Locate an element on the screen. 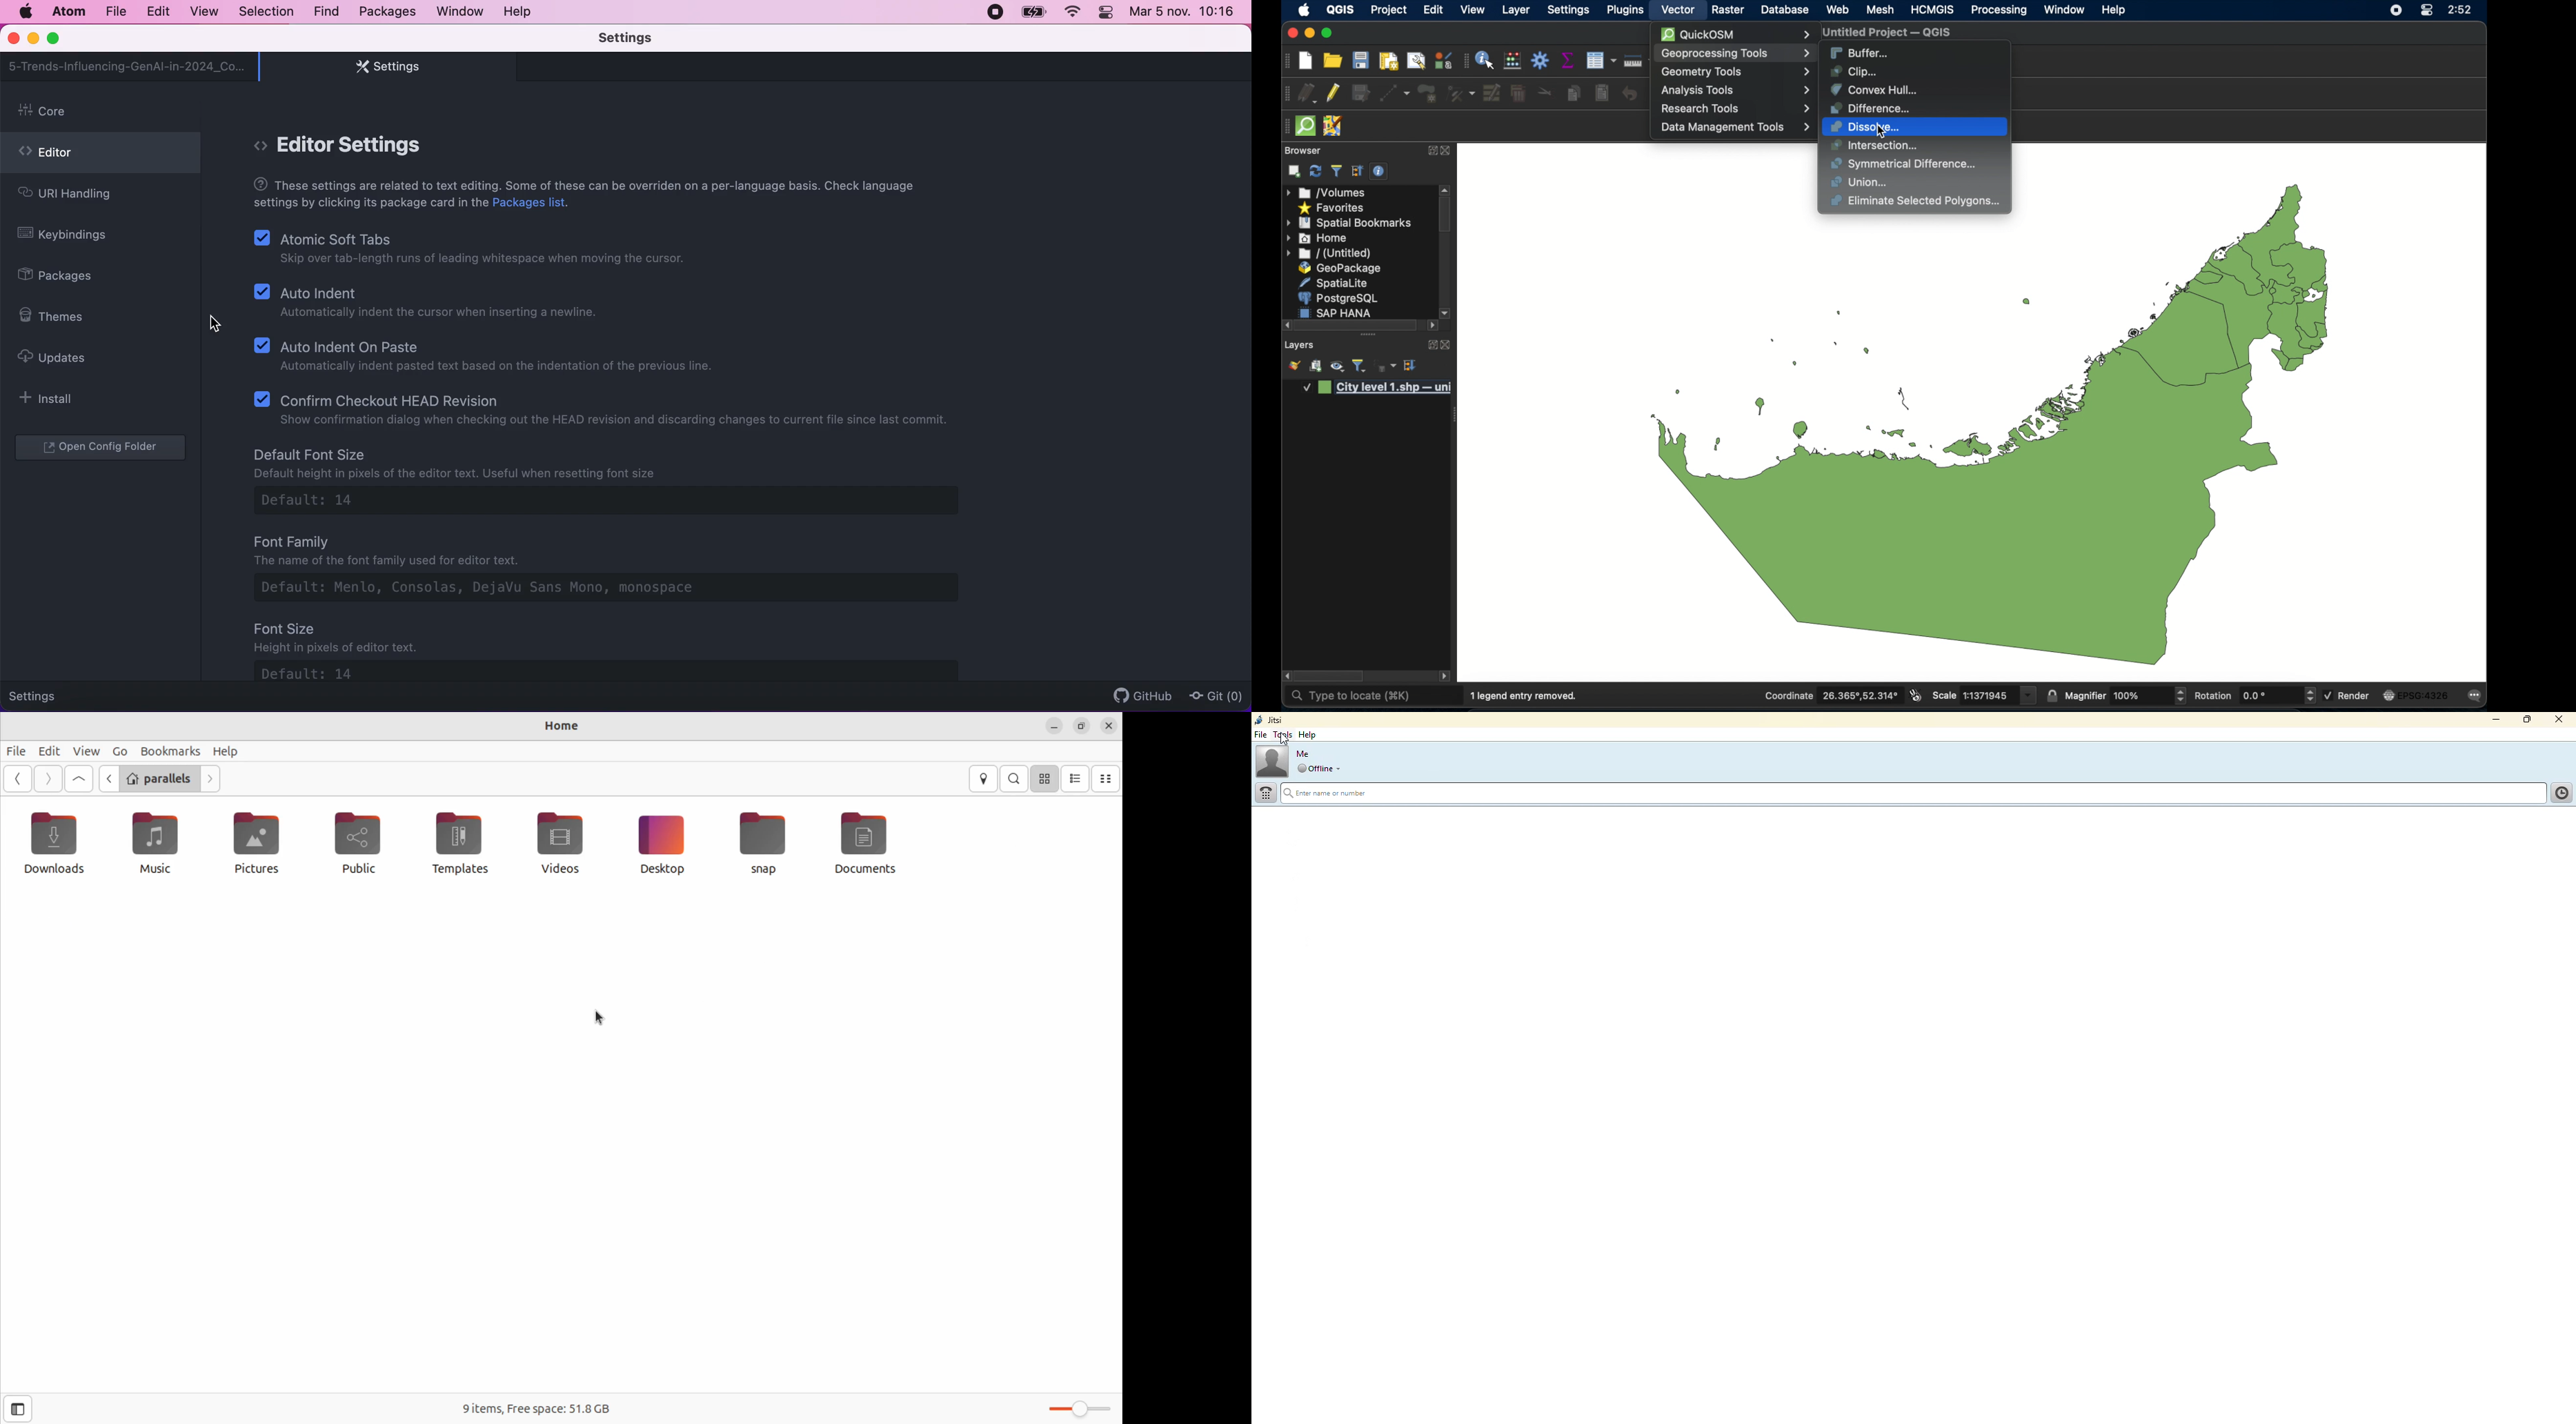 This screenshot has width=2576, height=1428. maximize is located at coordinates (1291, 34).